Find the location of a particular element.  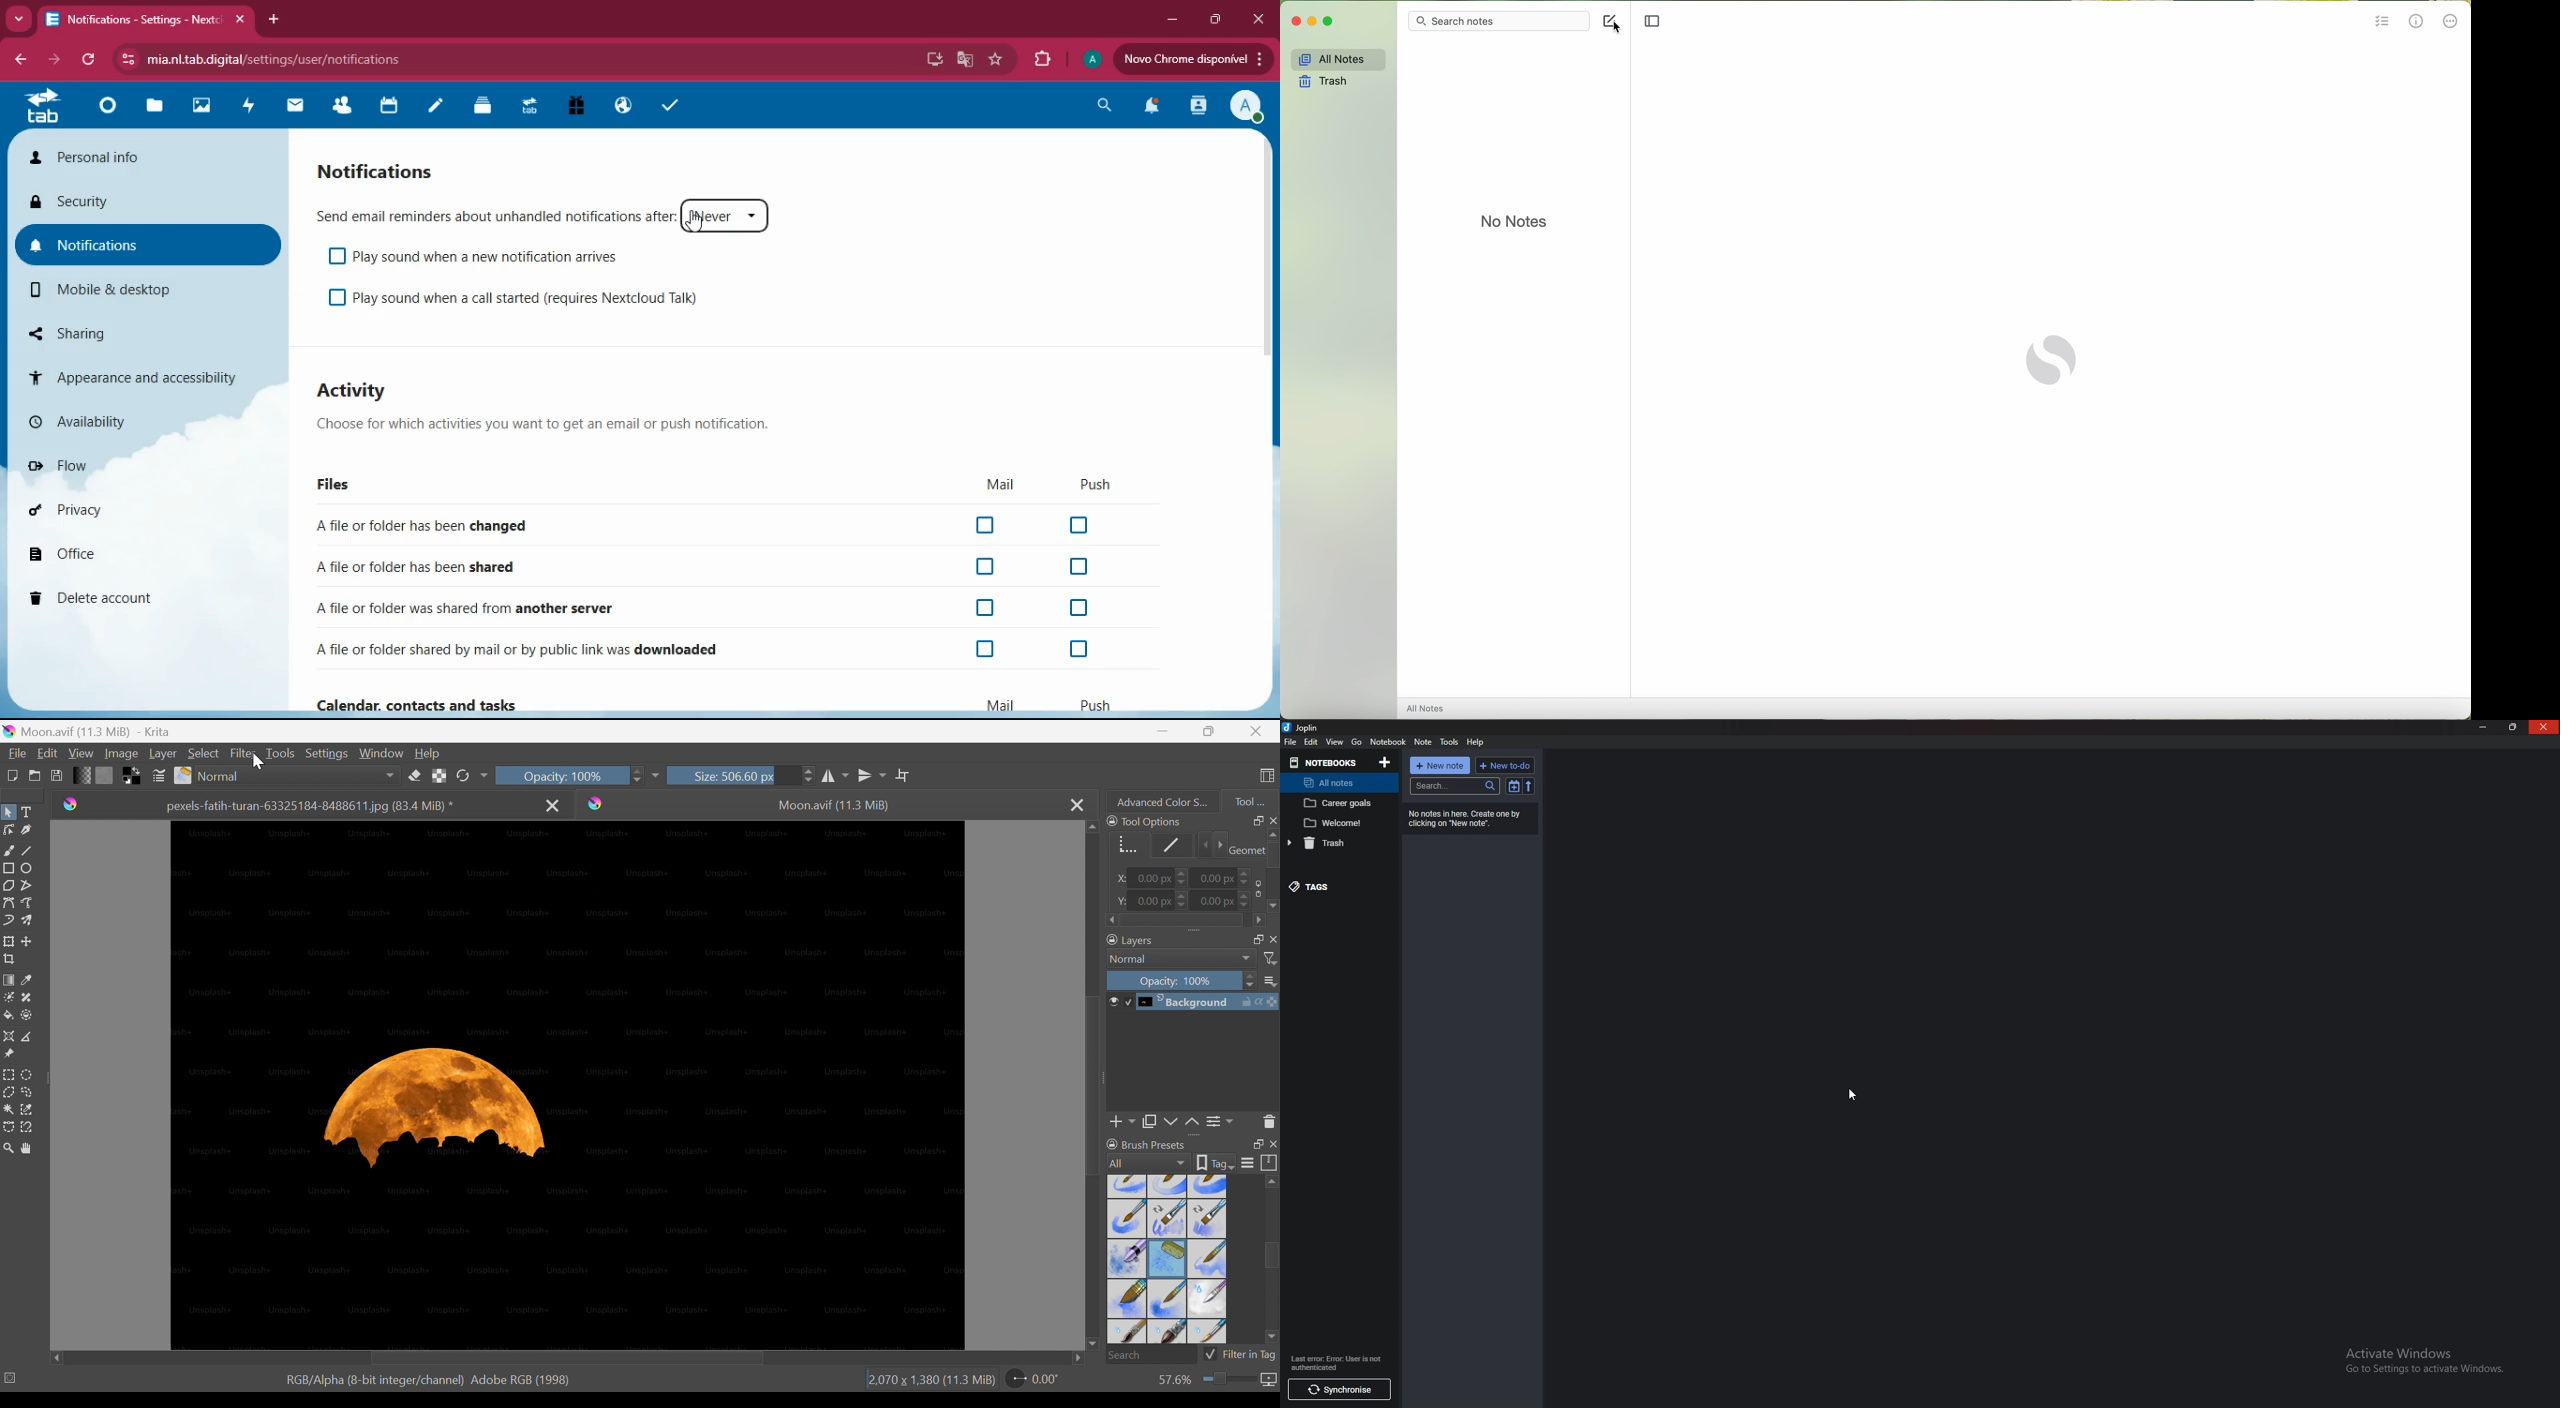

Layer is located at coordinates (163, 755).